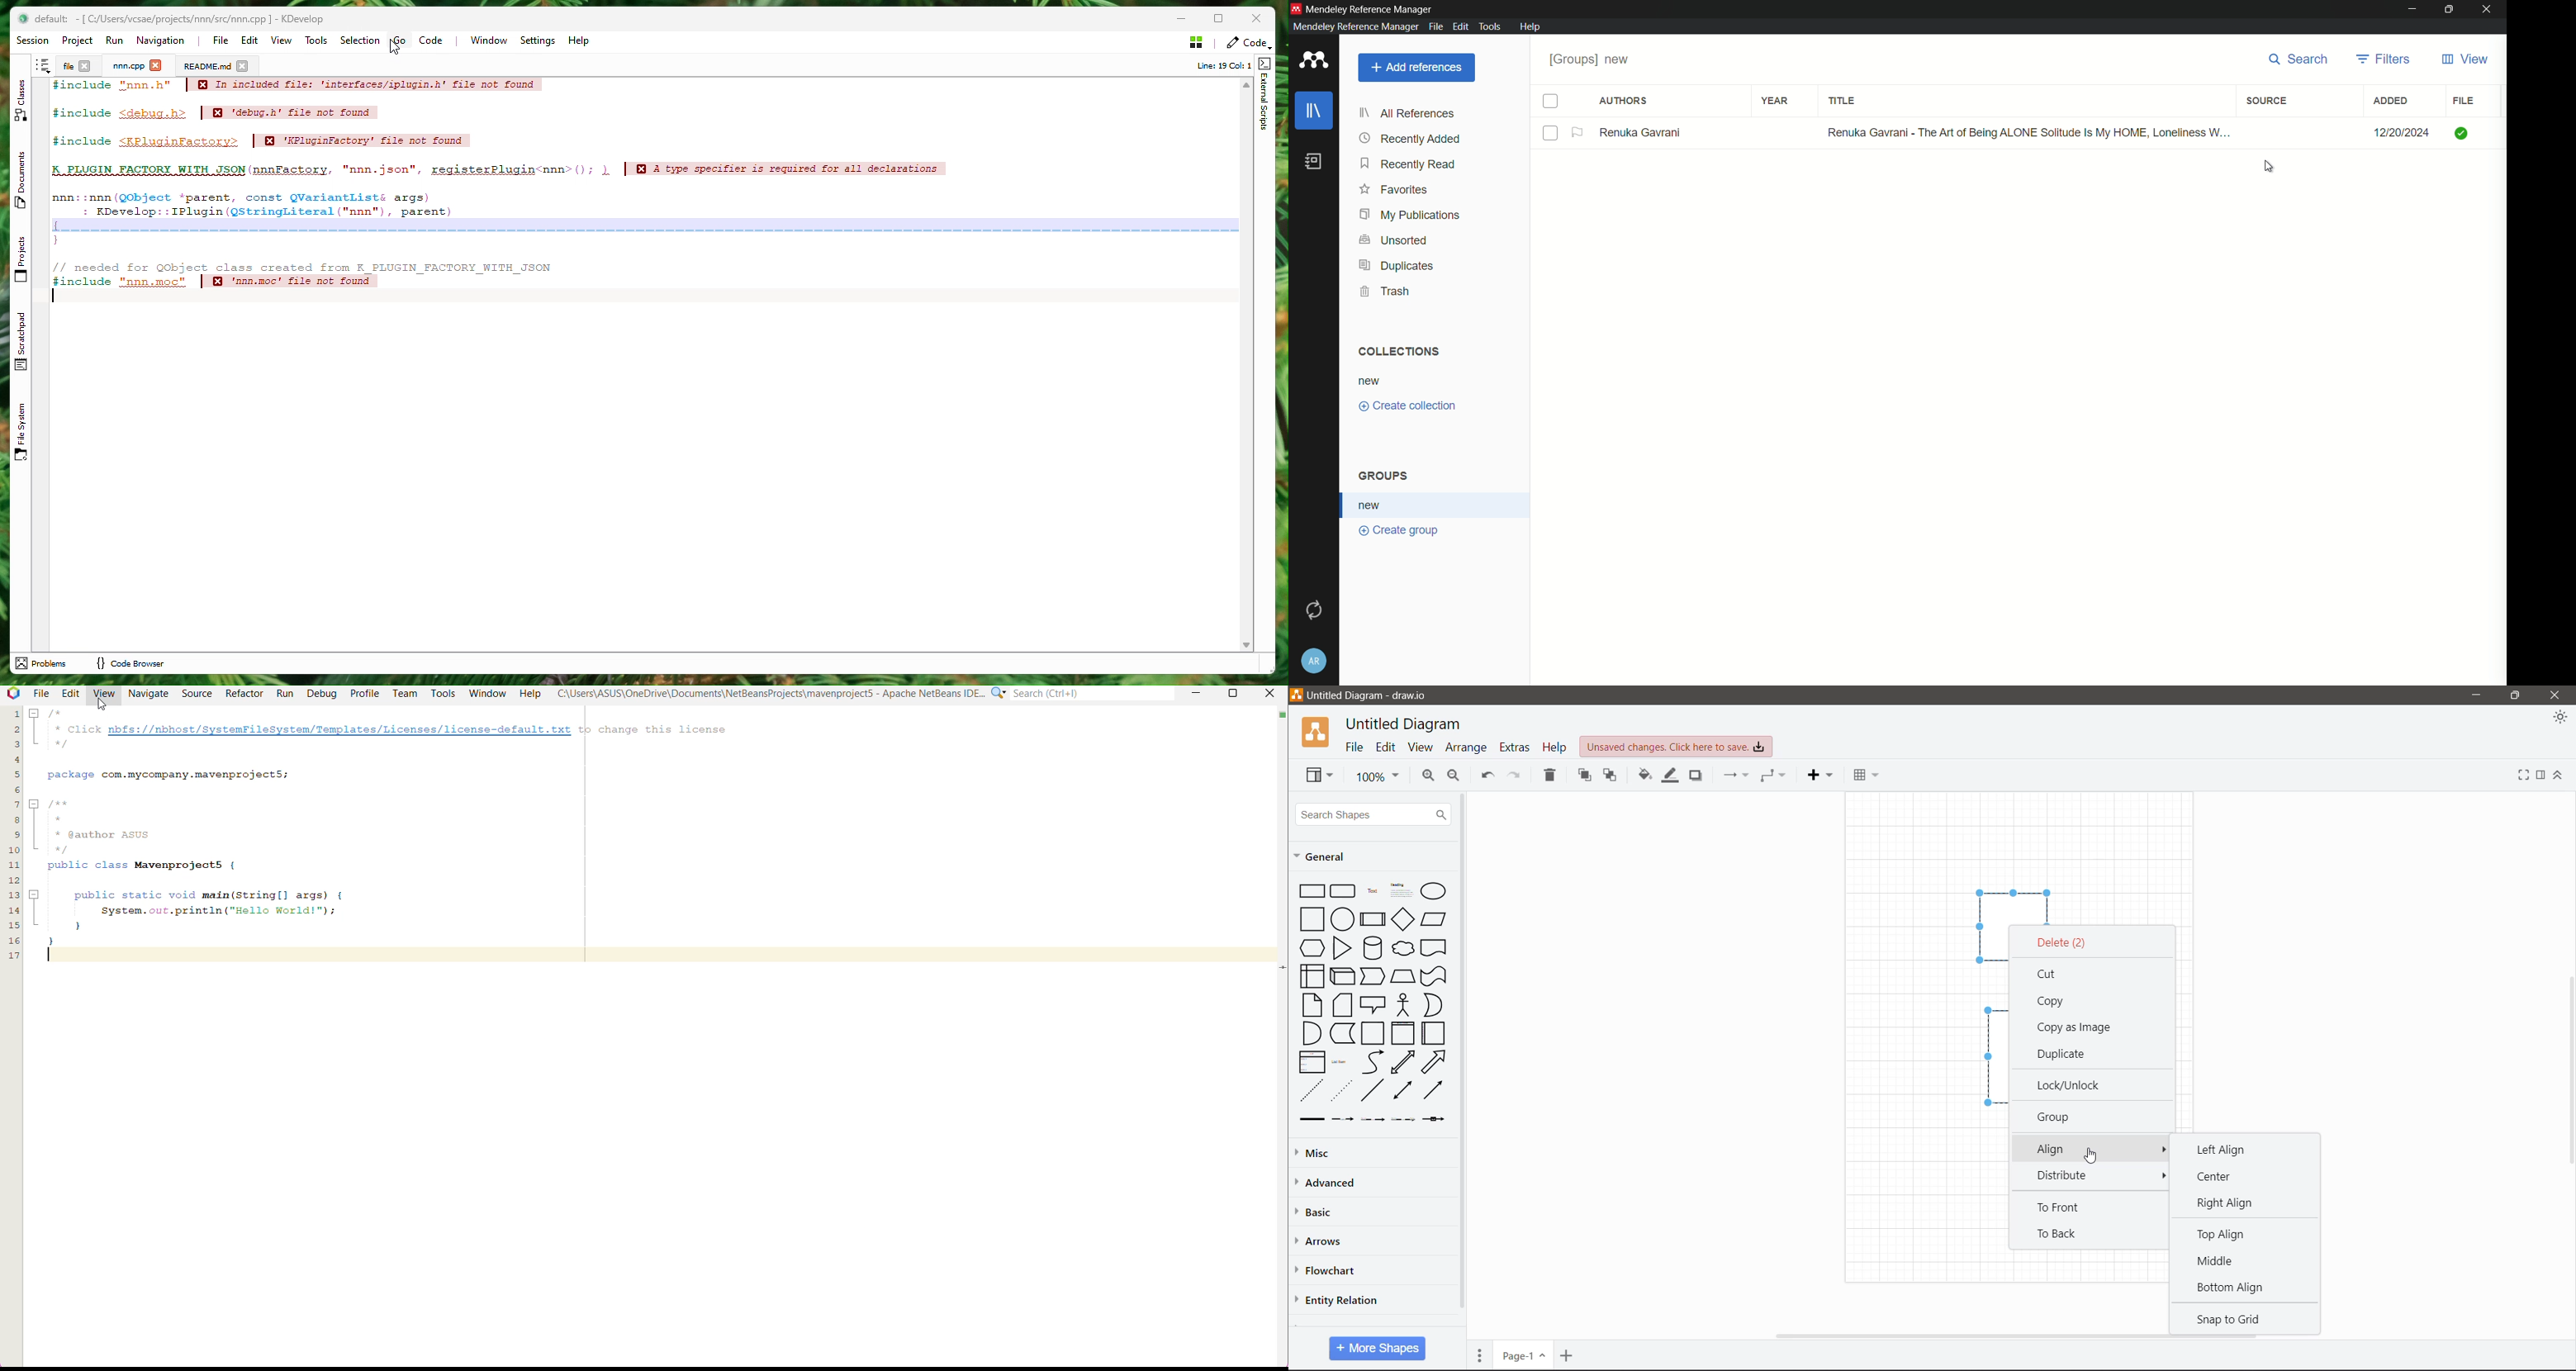  What do you see at coordinates (244, 694) in the screenshot?
I see `Refactor` at bounding box center [244, 694].